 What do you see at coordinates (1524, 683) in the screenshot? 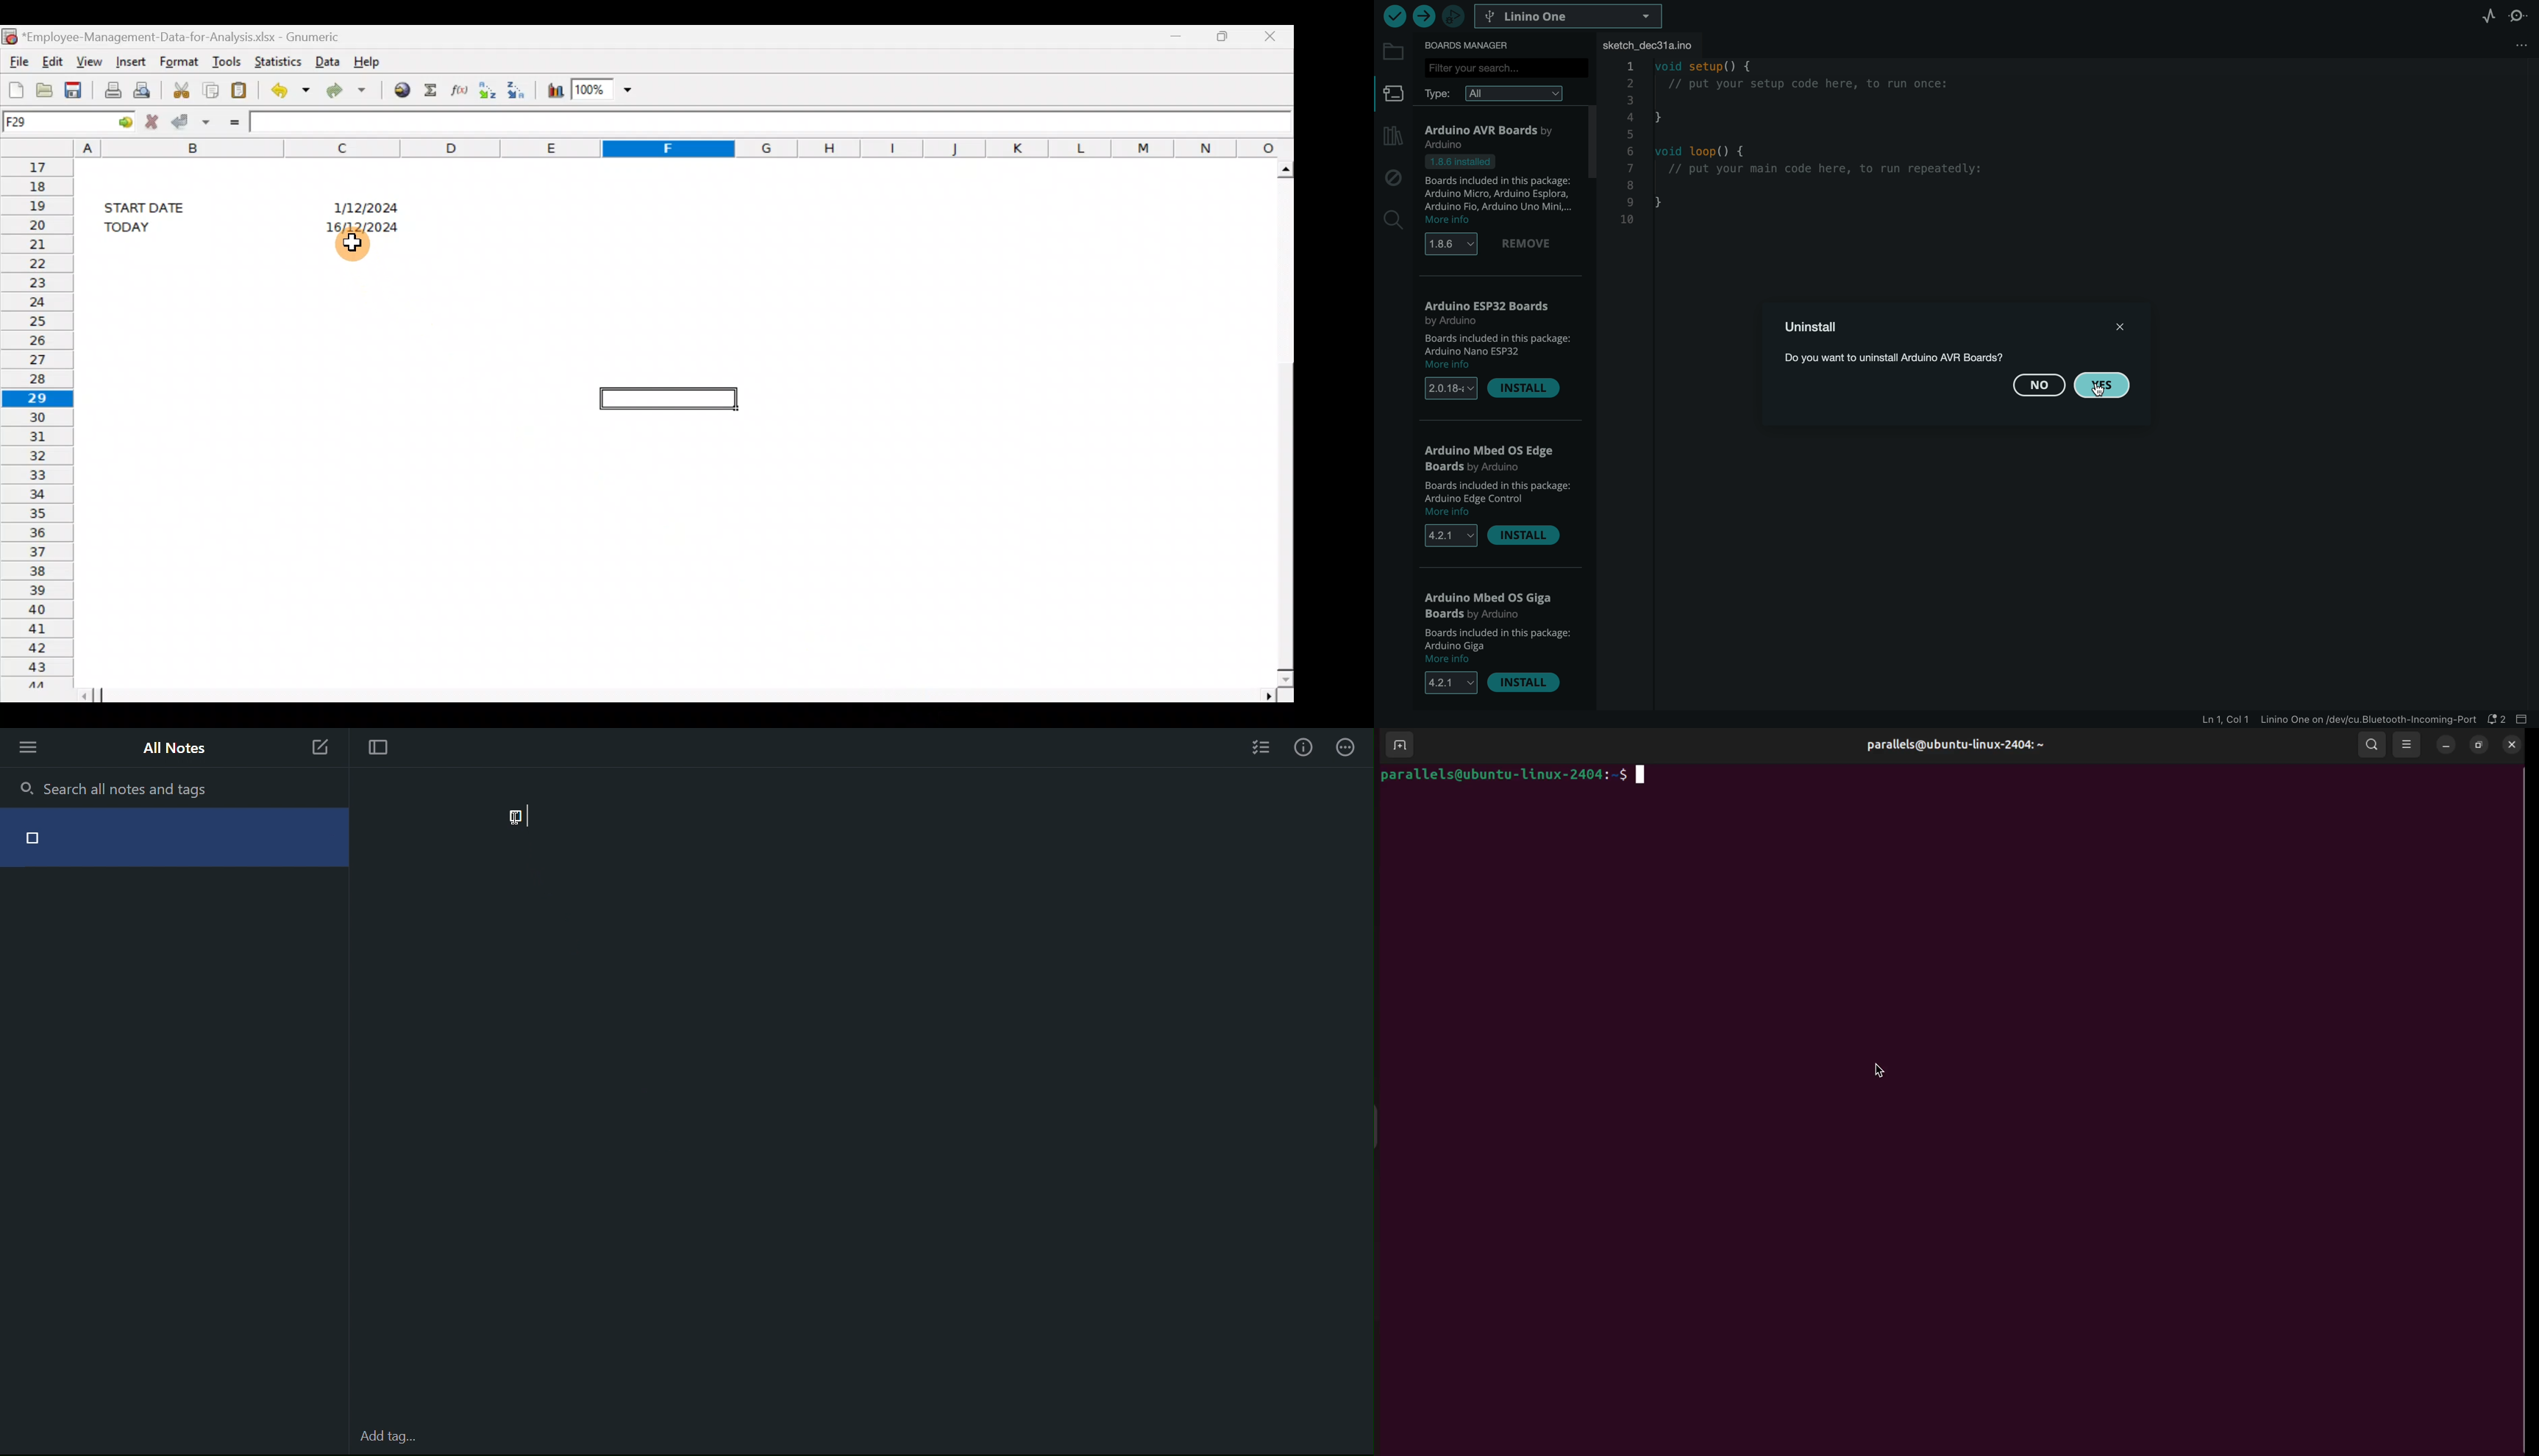
I see `install` at bounding box center [1524, 683].